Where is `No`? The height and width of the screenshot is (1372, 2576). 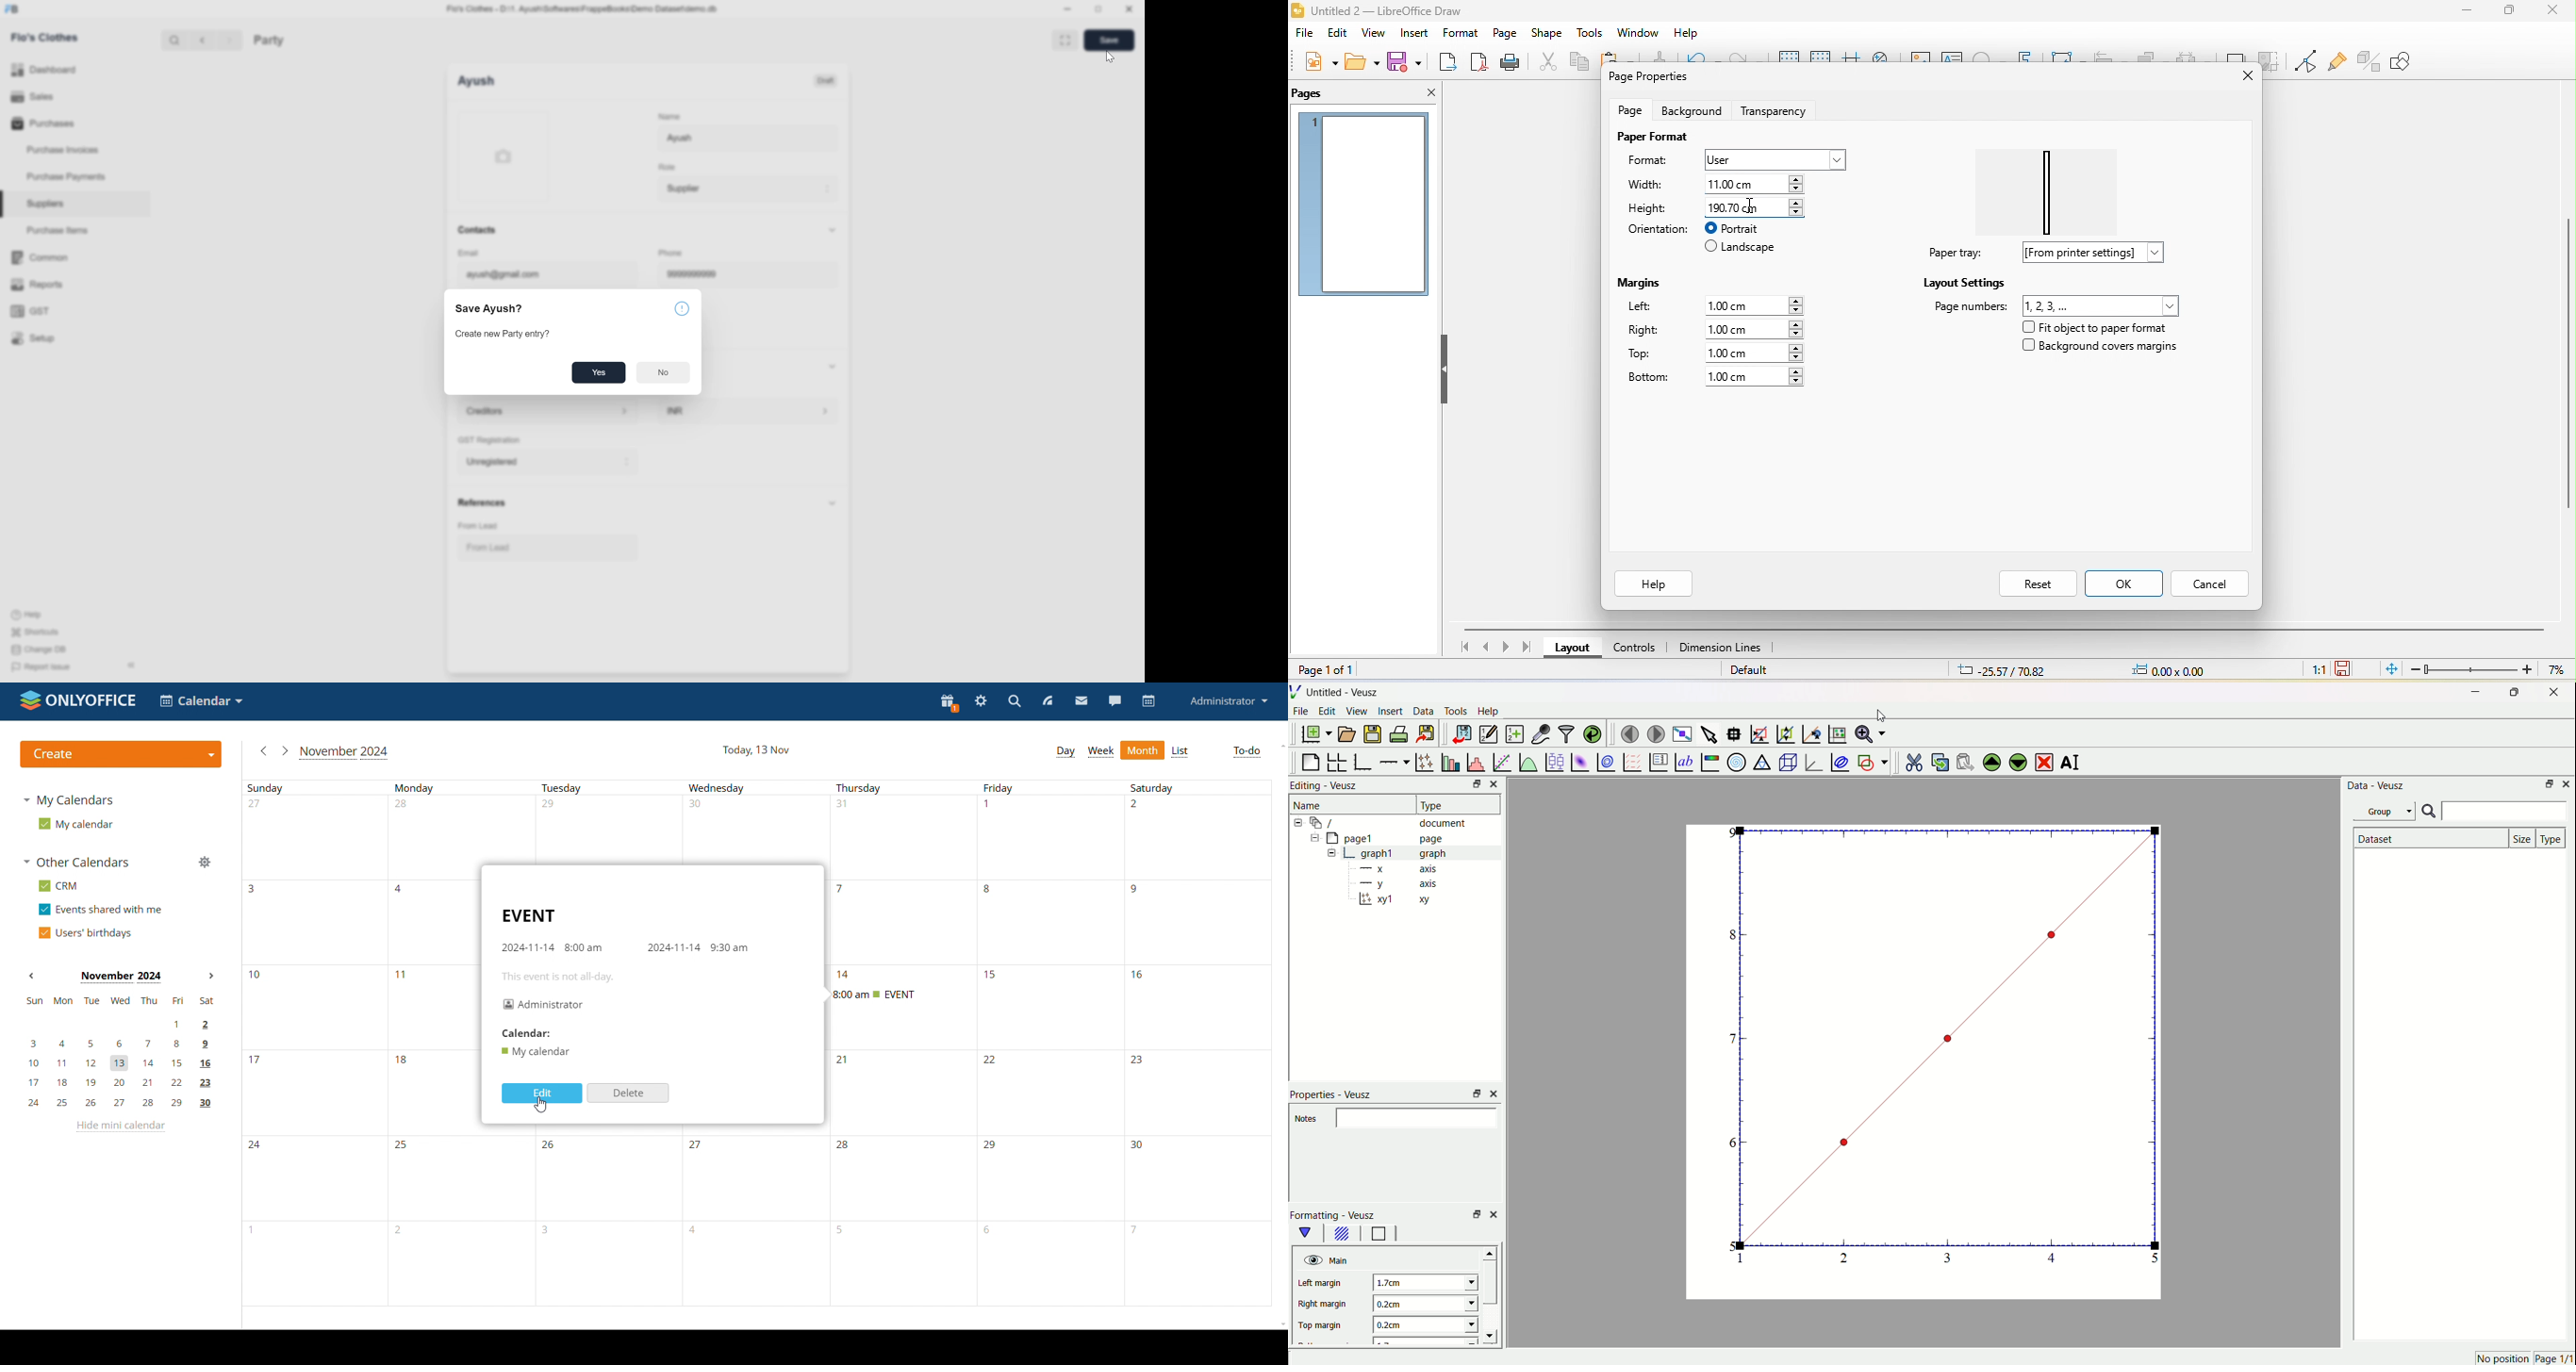
No is located at coordinates (663, 373).